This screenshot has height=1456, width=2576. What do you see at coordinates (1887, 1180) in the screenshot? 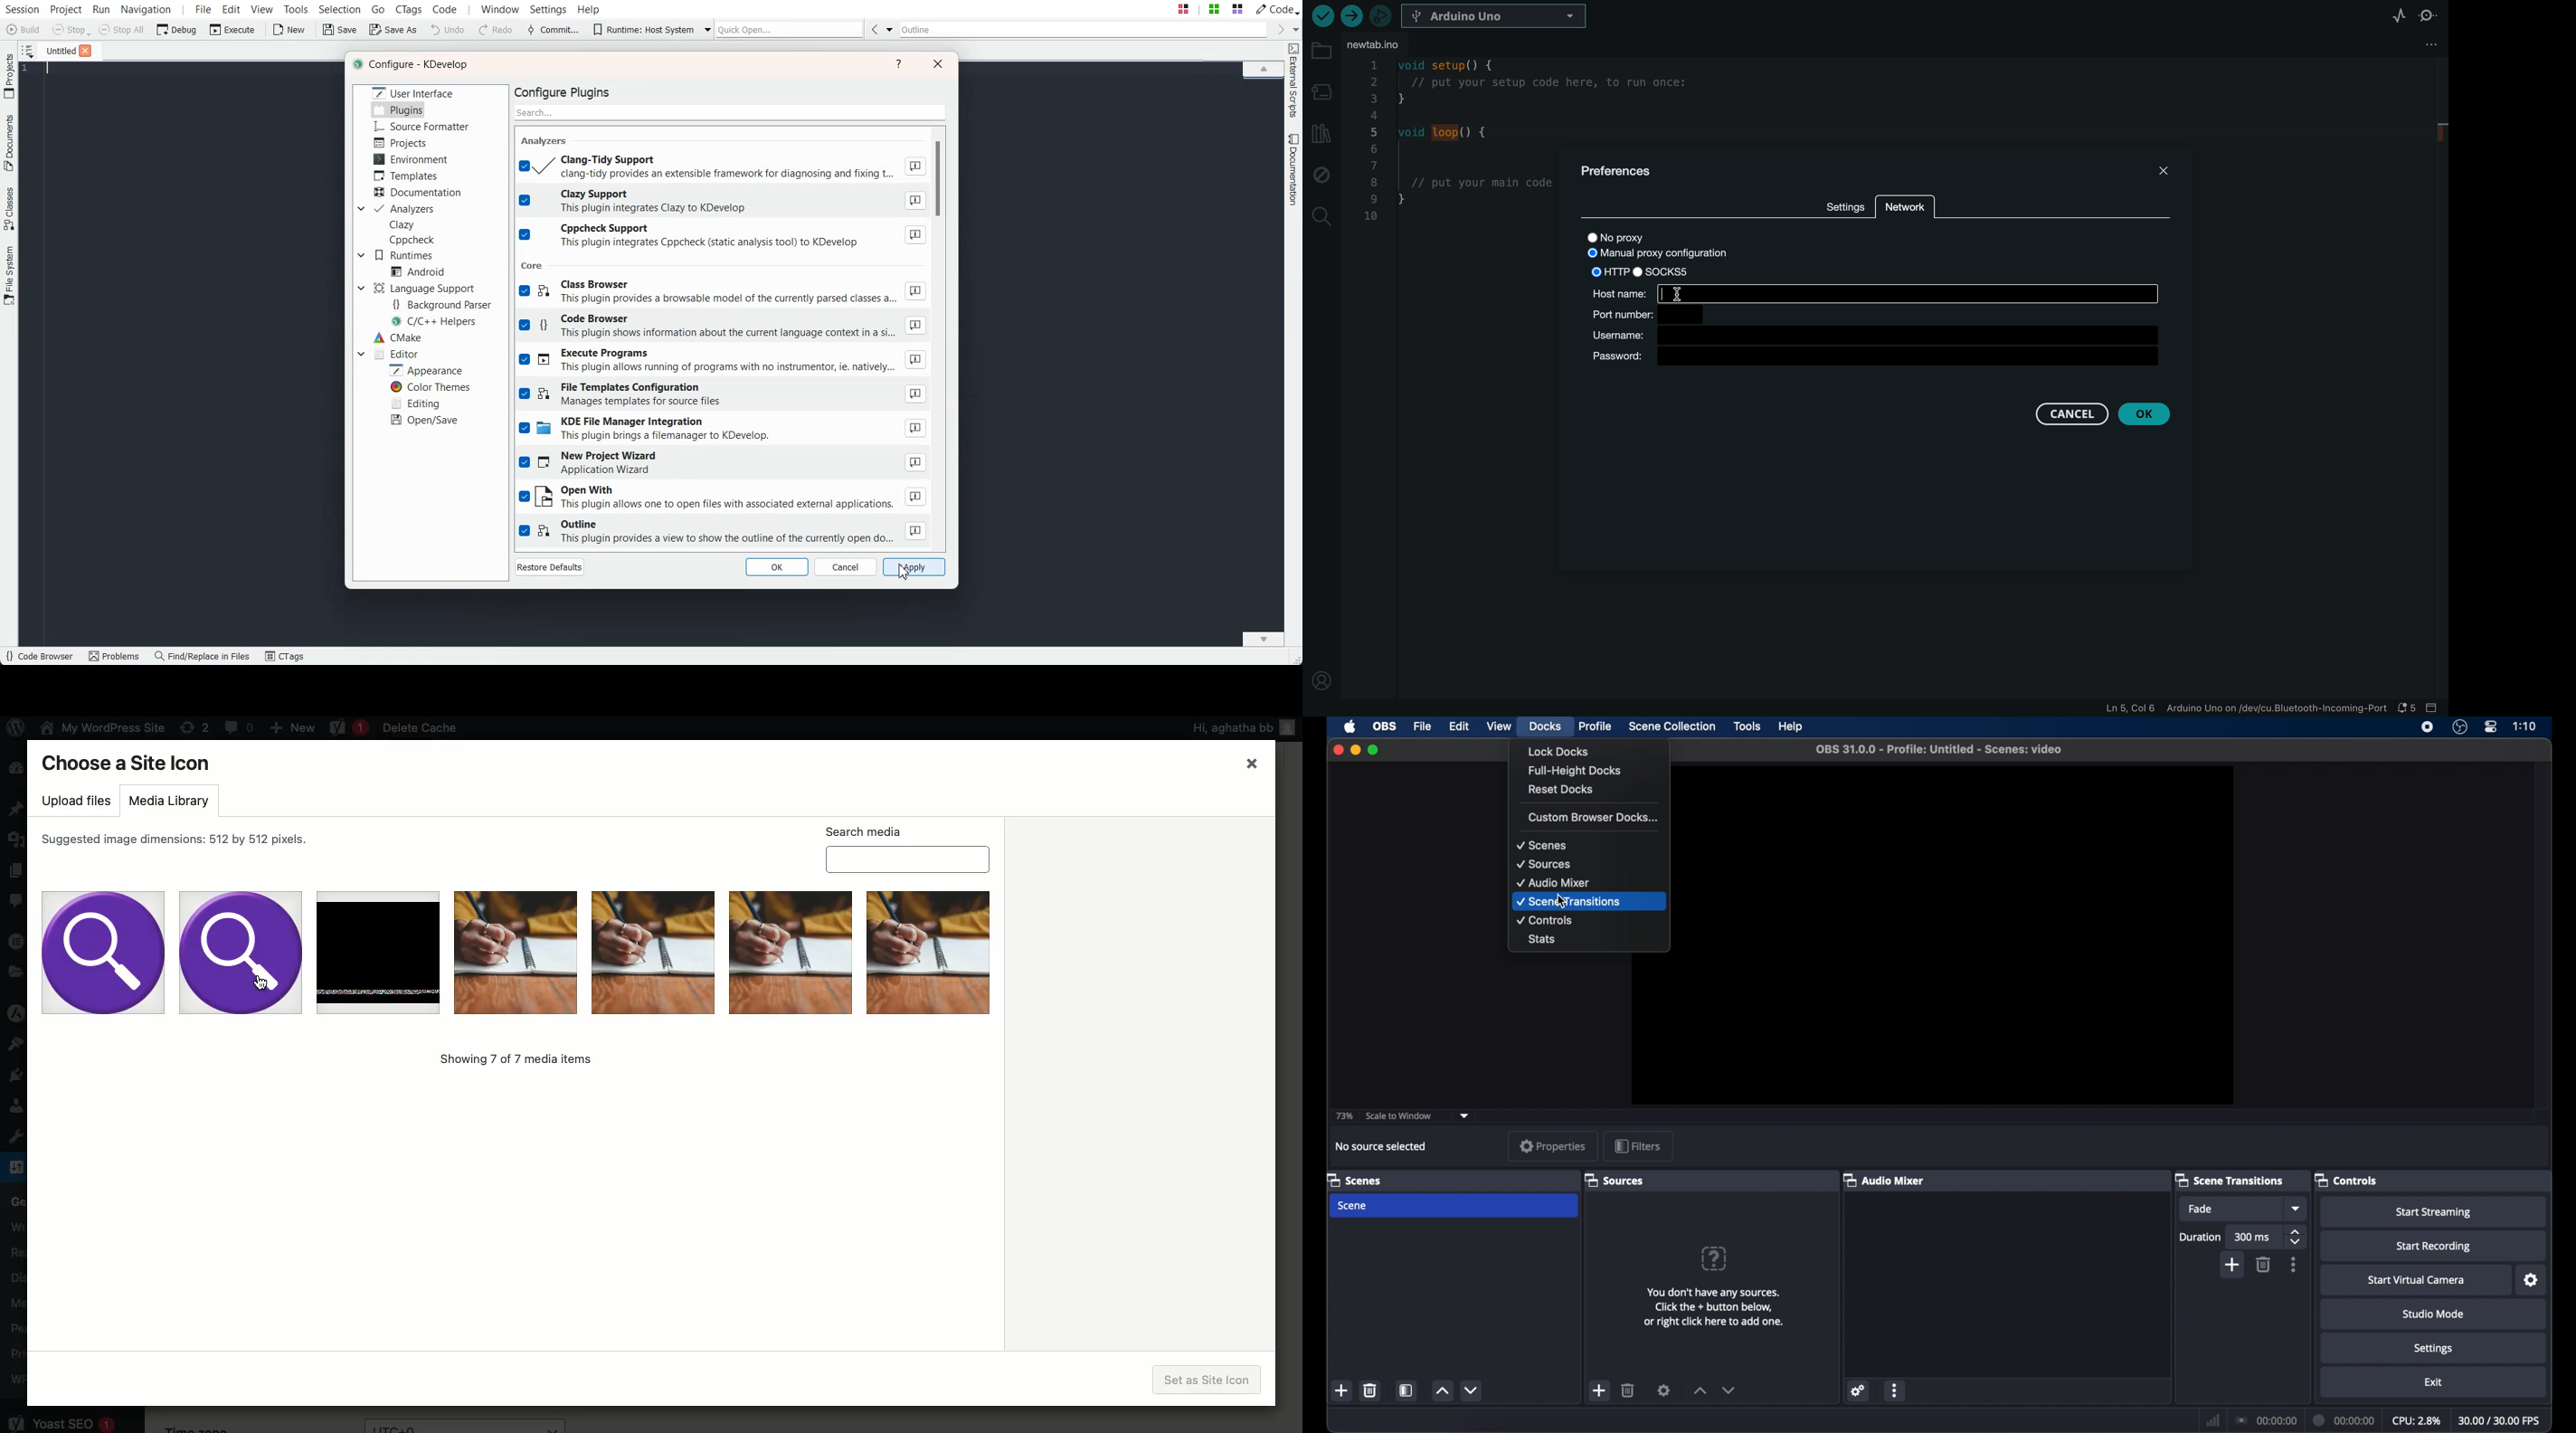
I see `audio mixer` at bounding box center [1887, 1180].